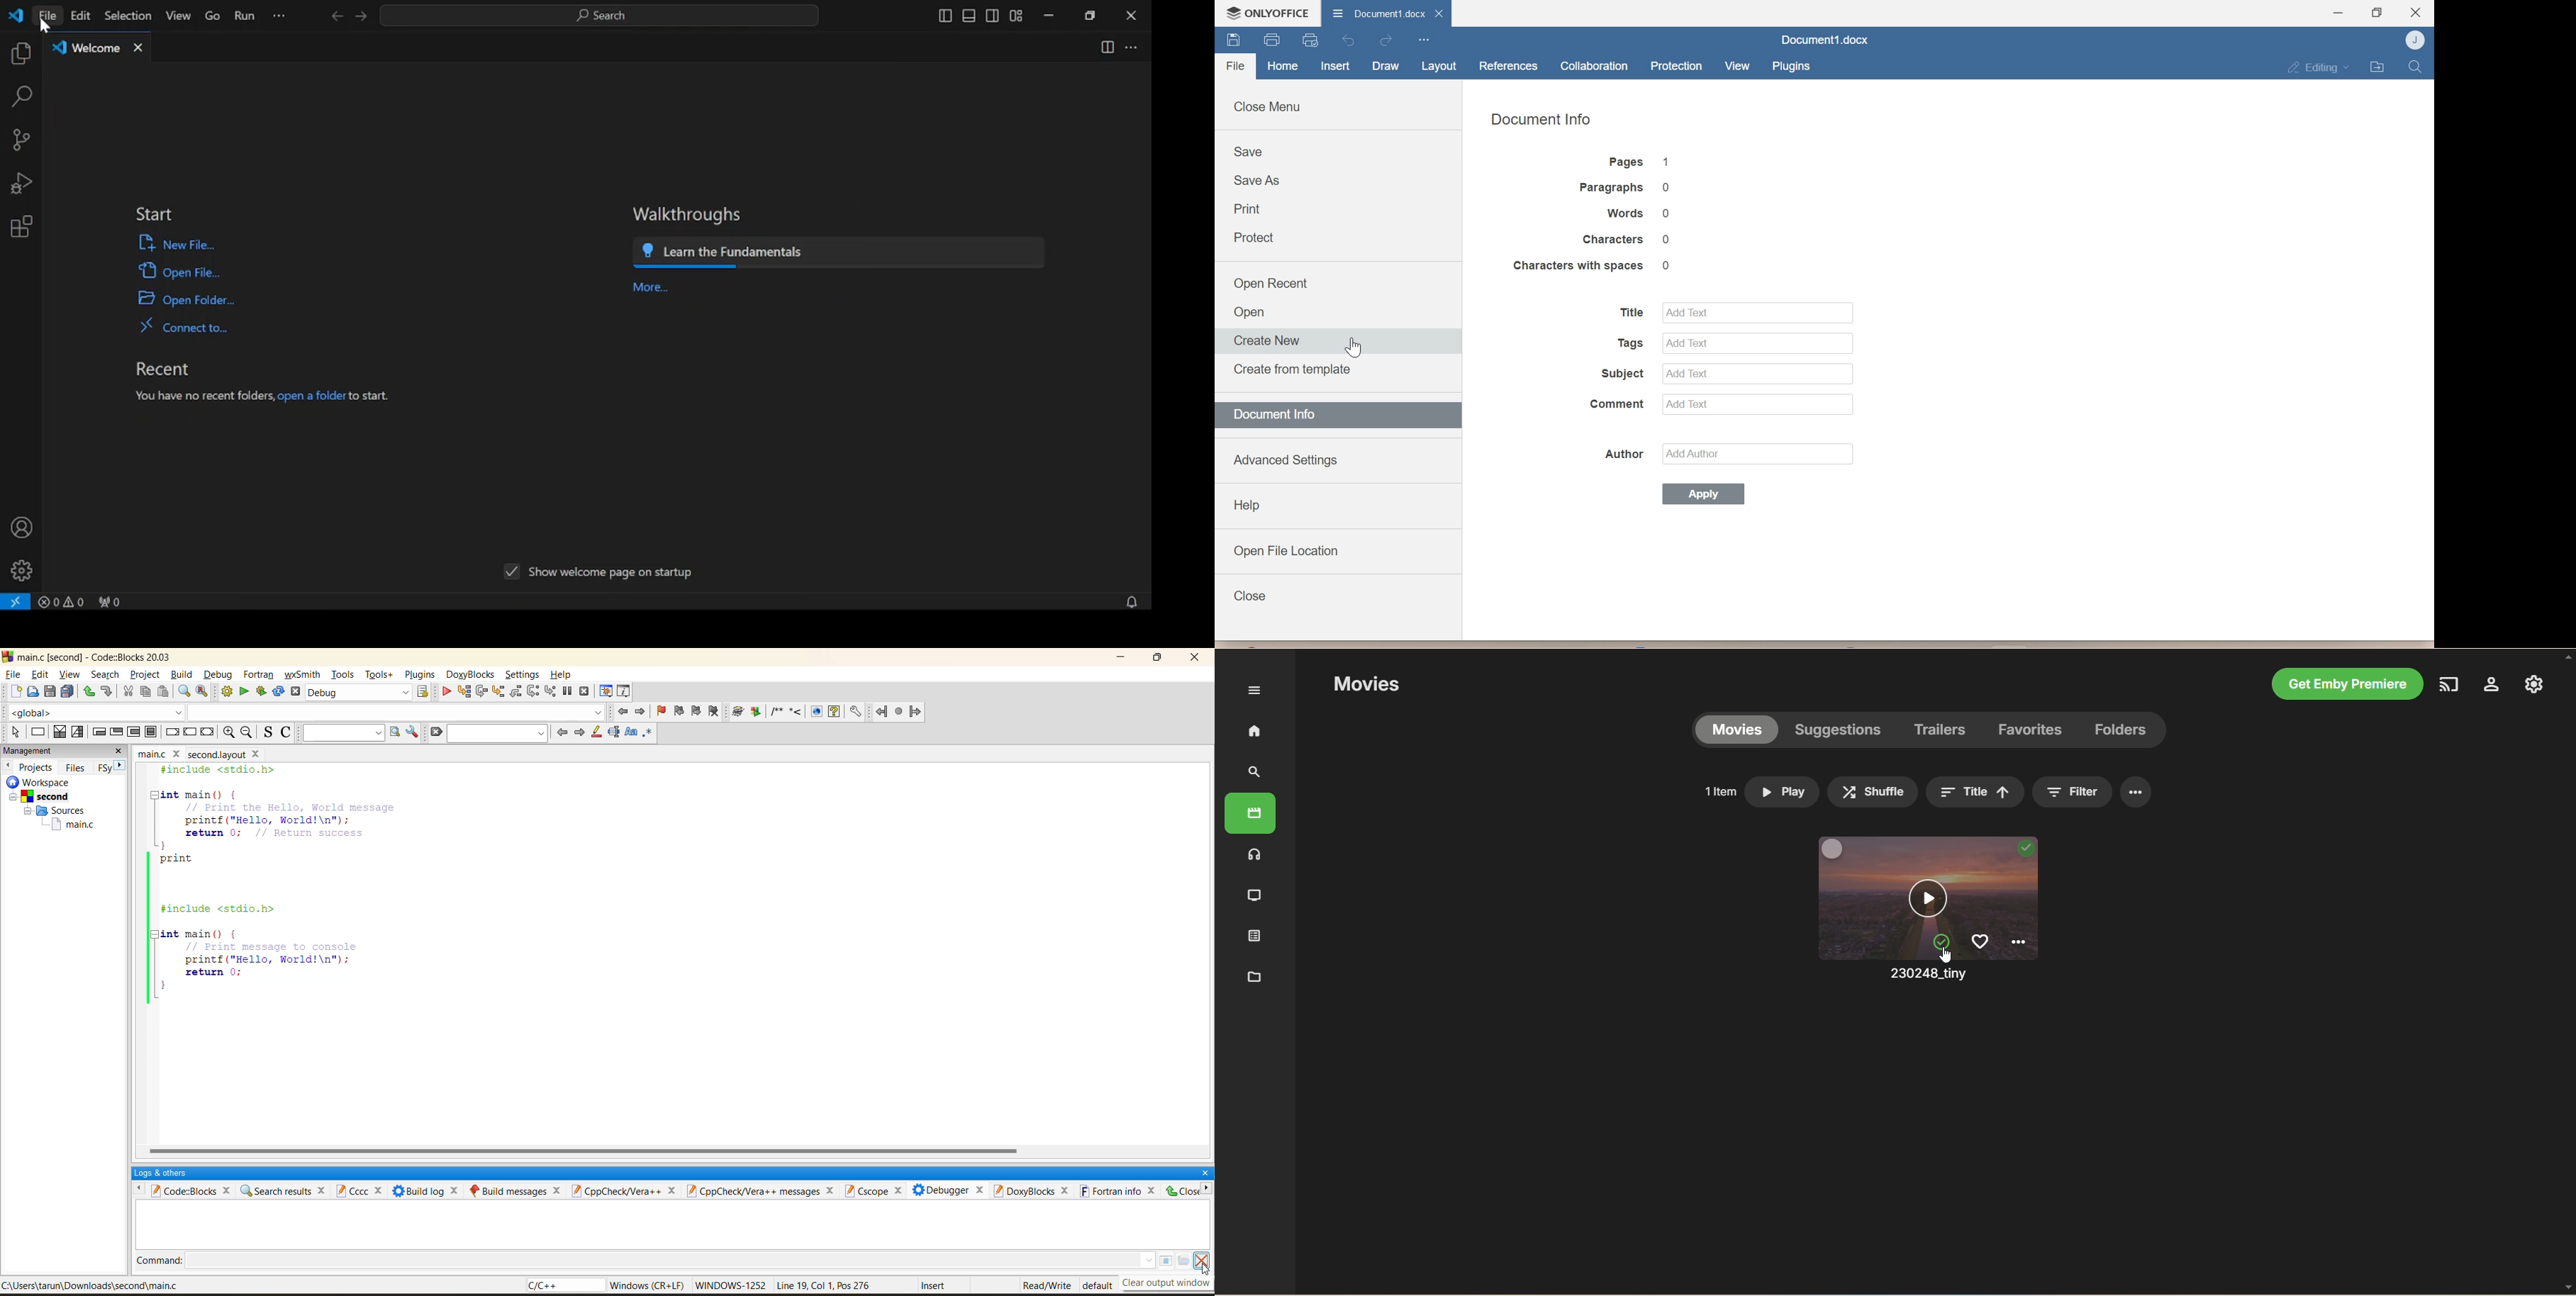 The image size is (2576, 1316). I want to click on connect to, so click(183, 327).